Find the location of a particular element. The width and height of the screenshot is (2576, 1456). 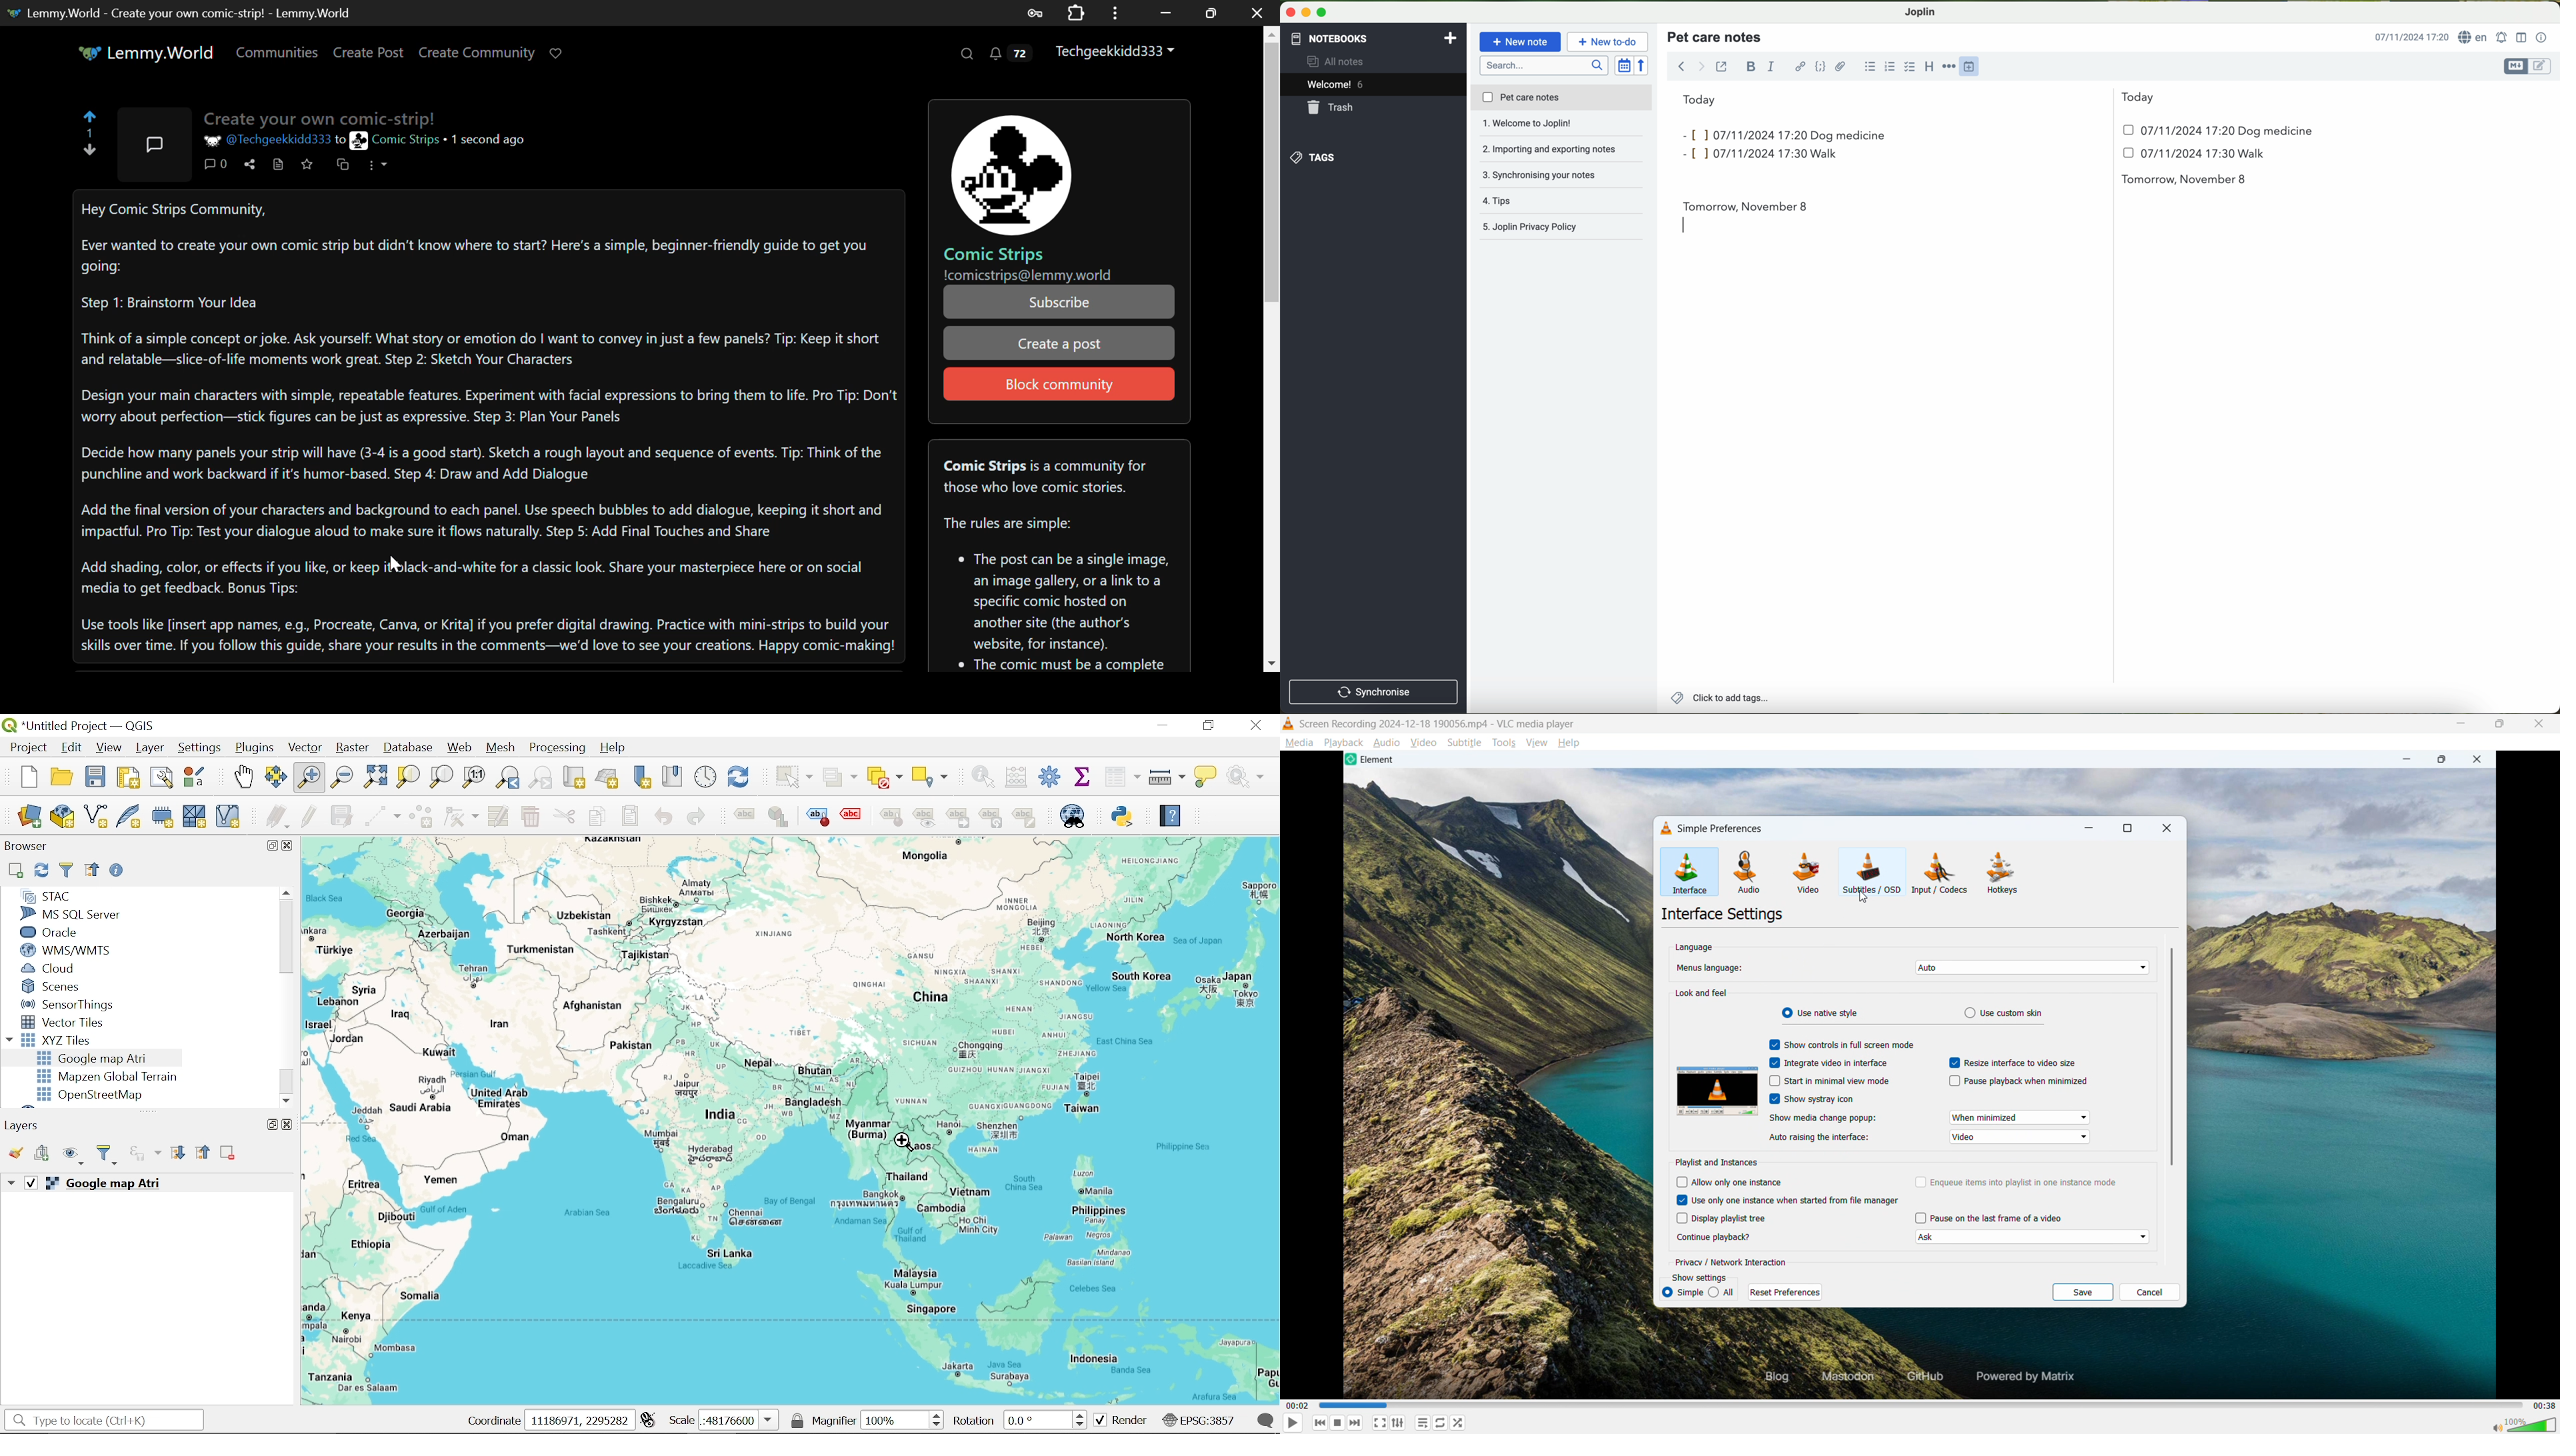

show controls in full screen mode  is located at coordinates (1849, 1045).